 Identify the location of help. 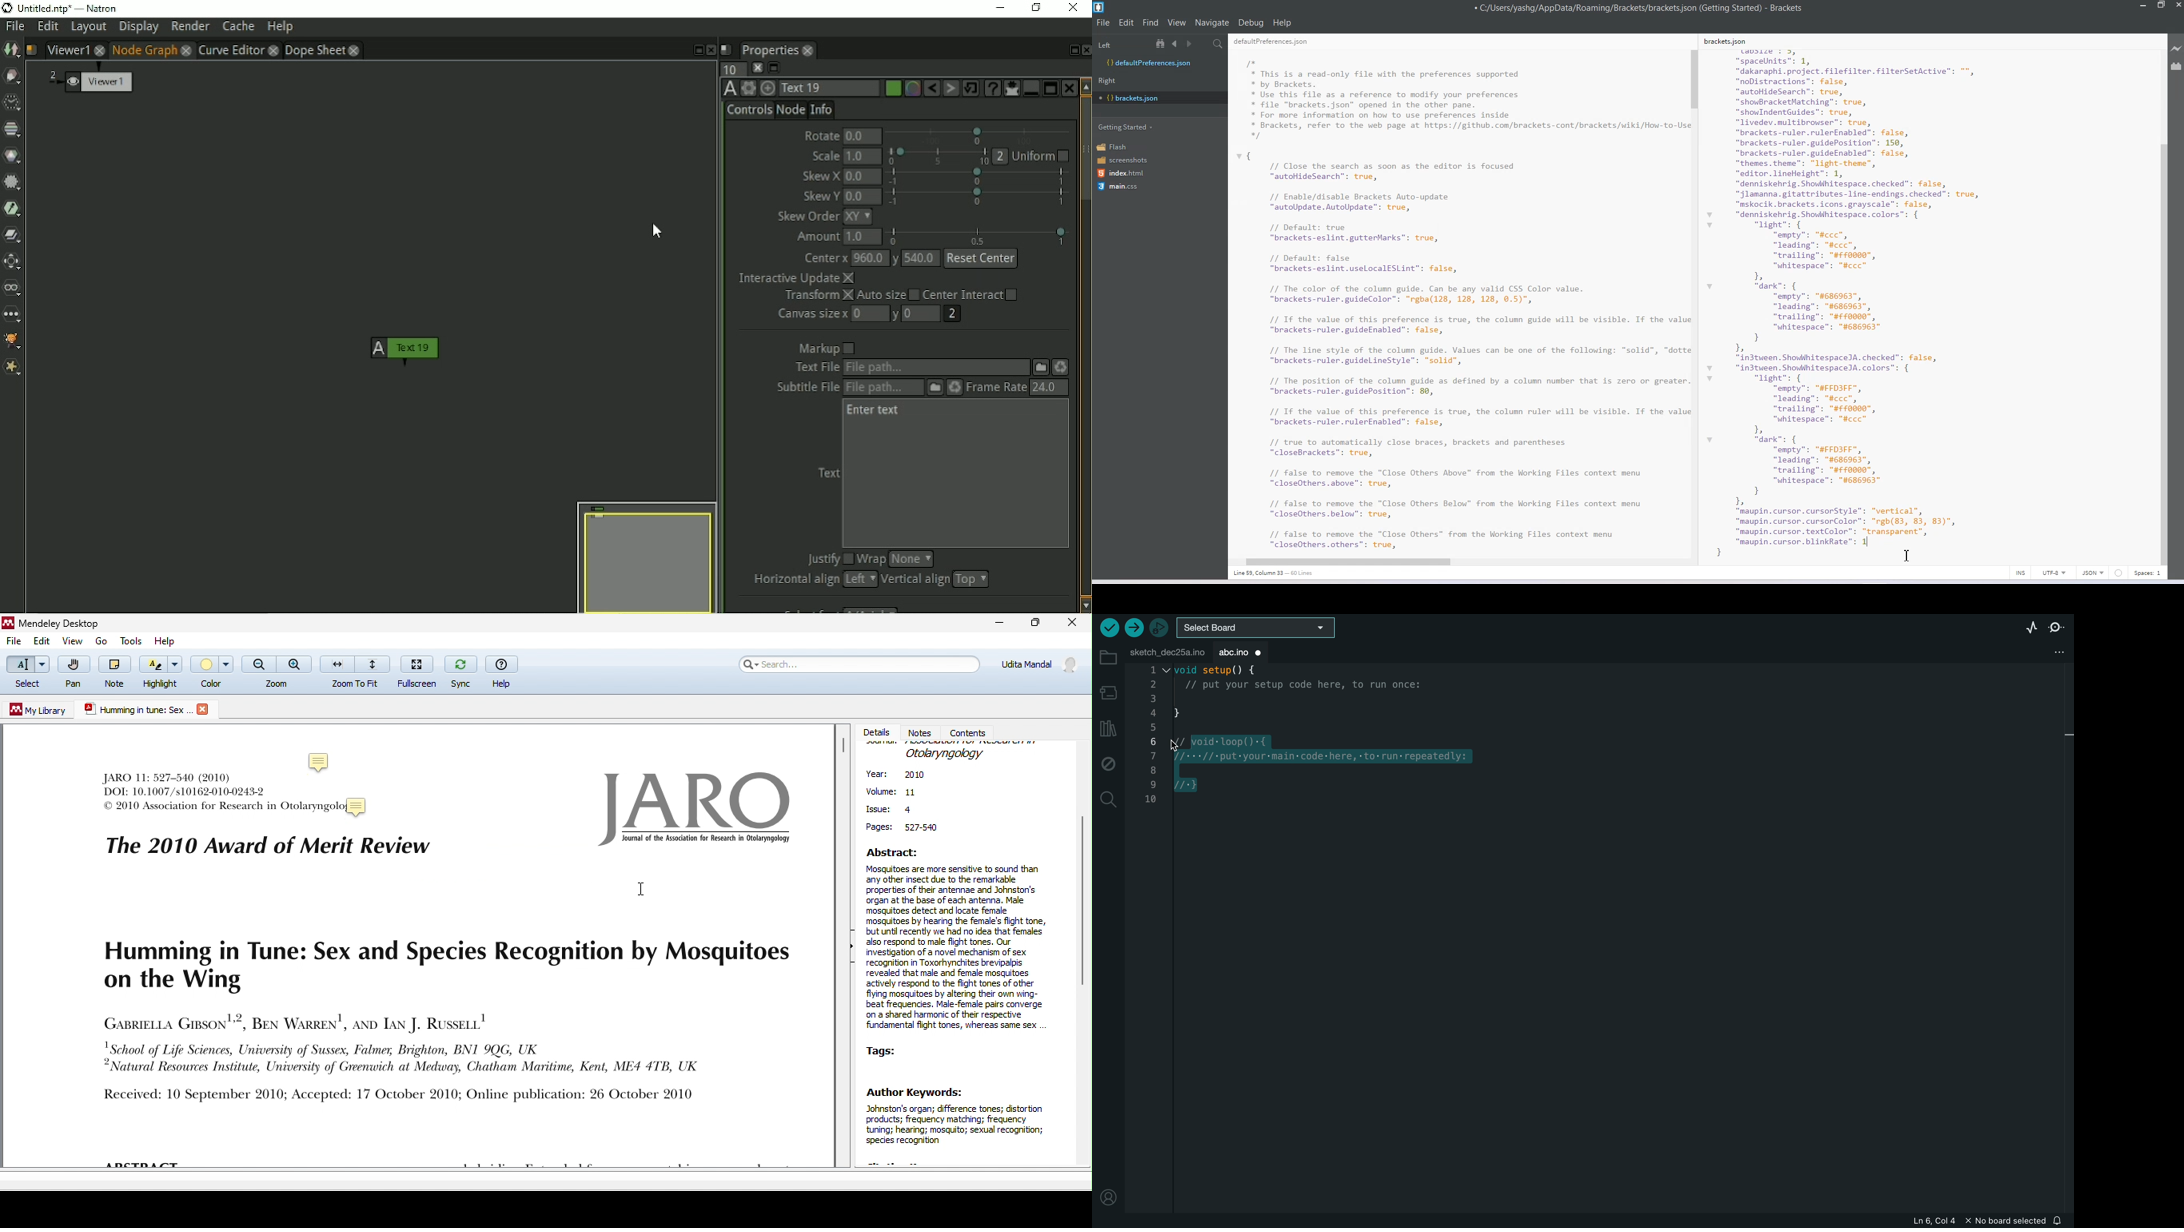
(504, 672).